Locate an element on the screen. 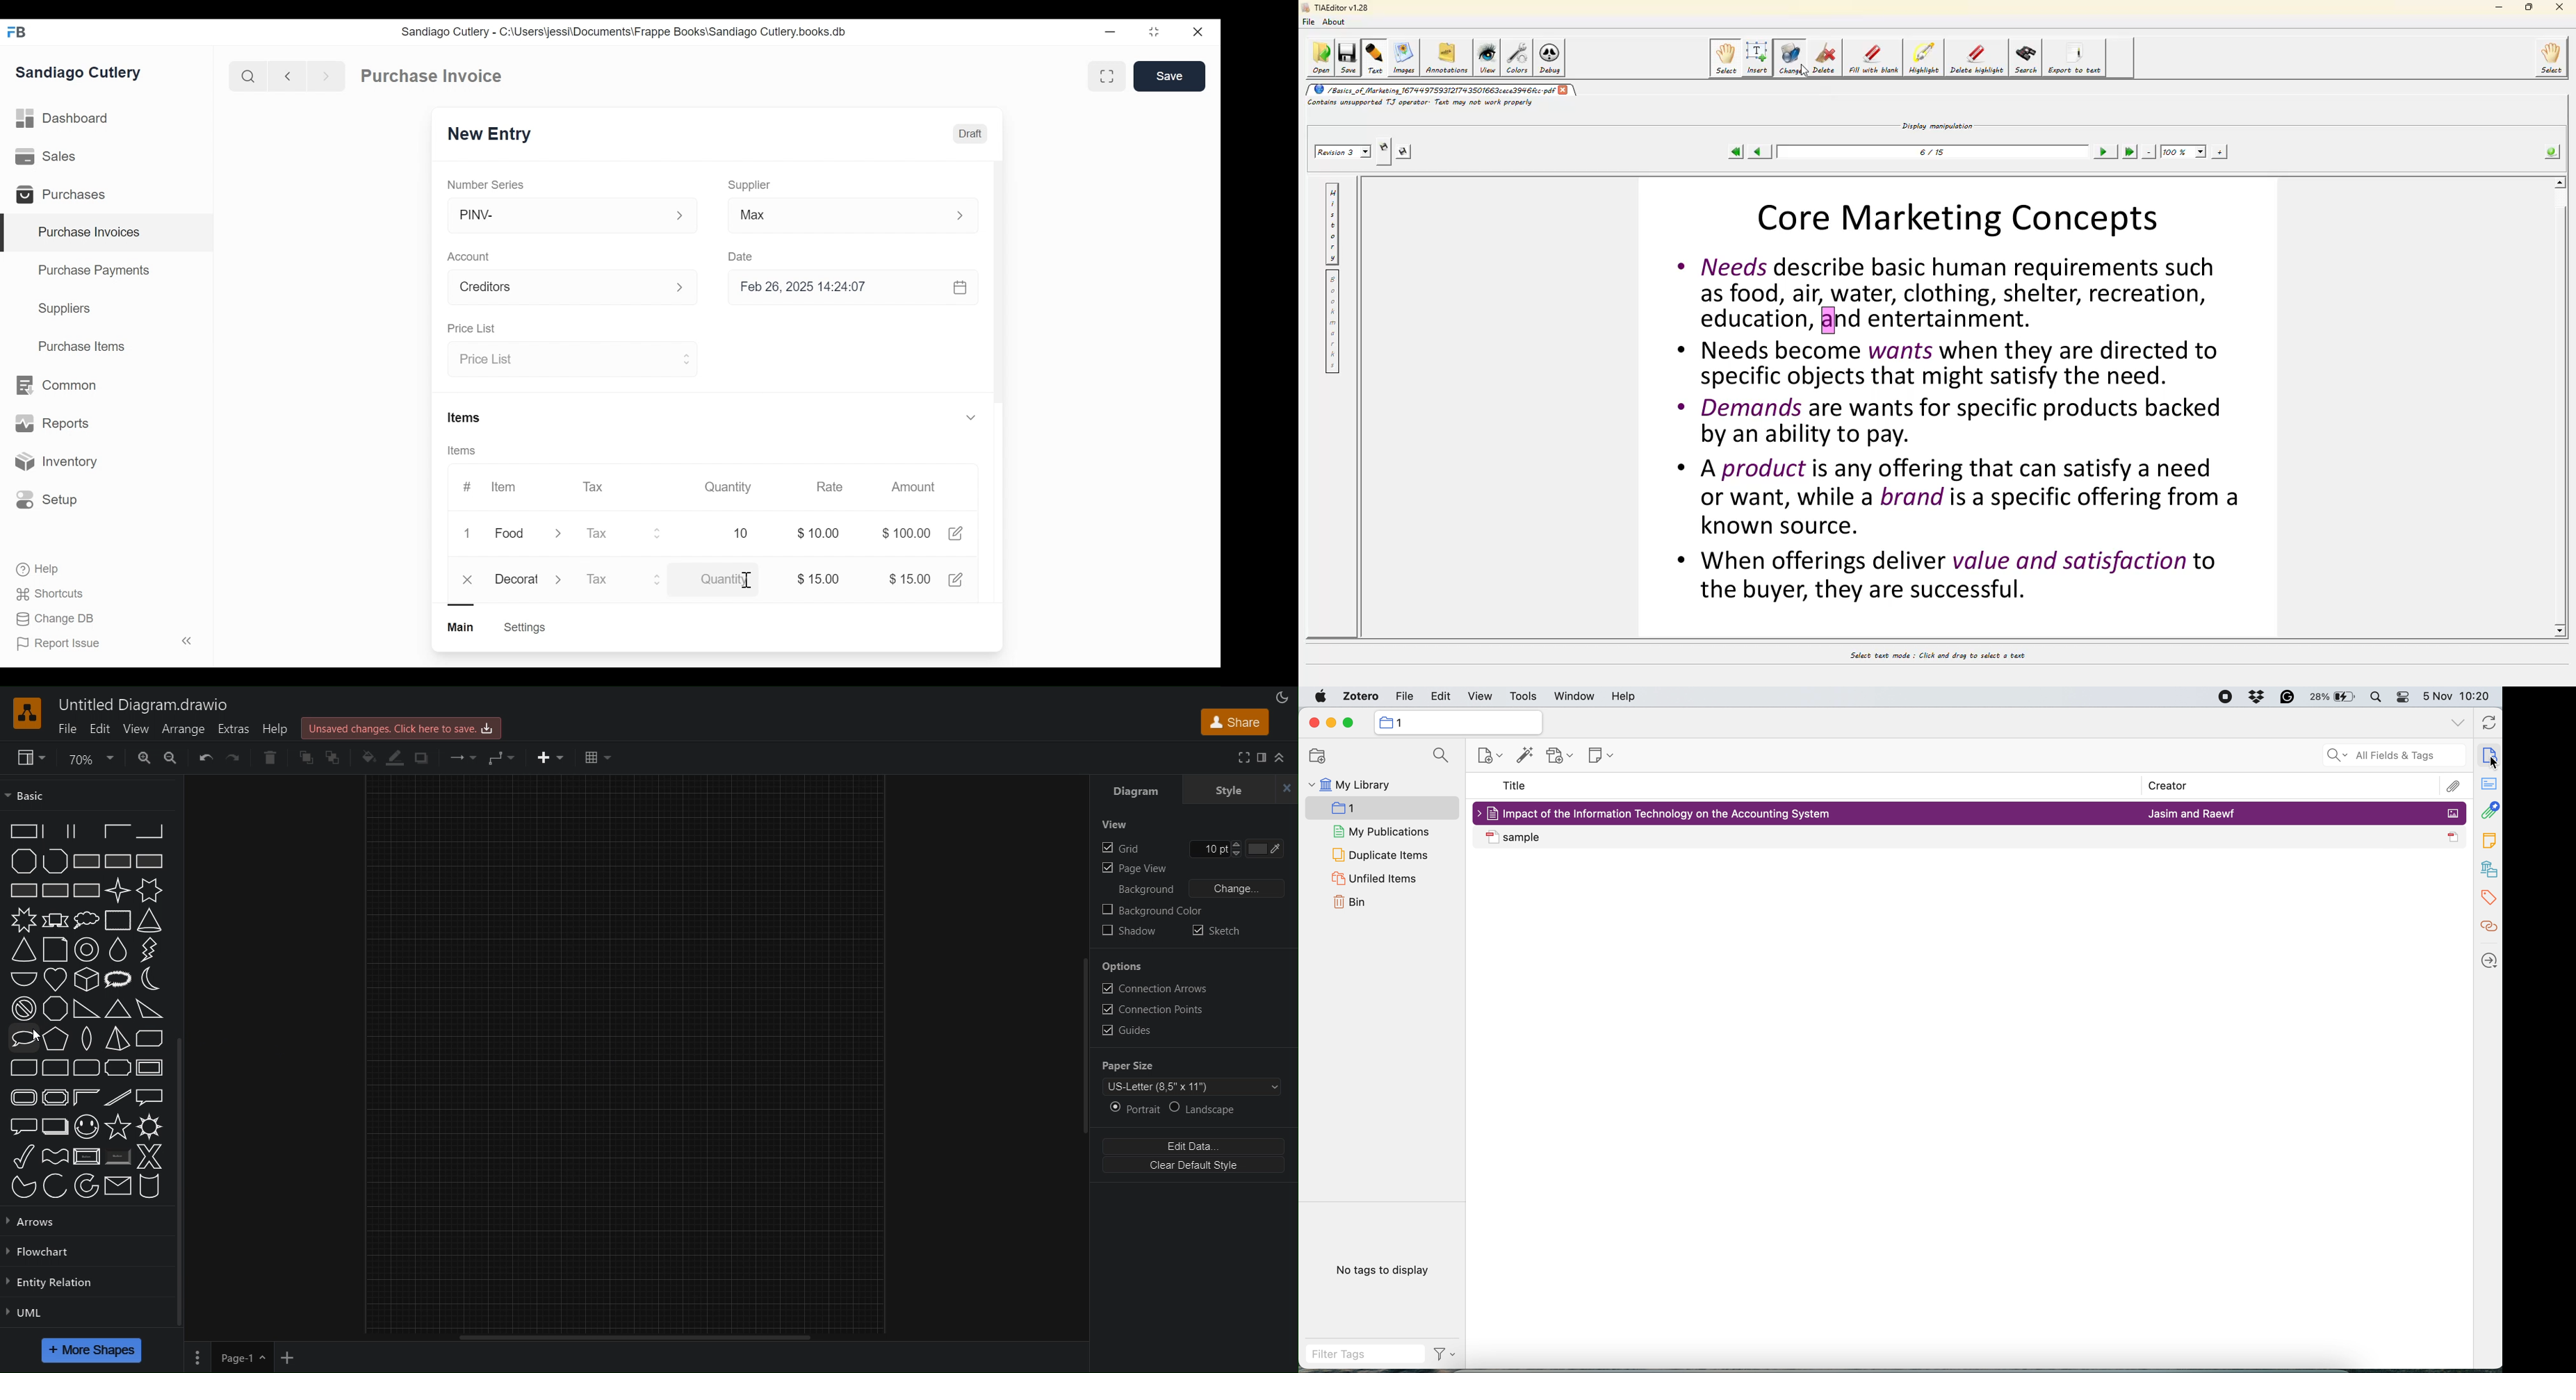 The height and width of the screenshot is (1400, 2576). Main is located at coordinates (462, 626).